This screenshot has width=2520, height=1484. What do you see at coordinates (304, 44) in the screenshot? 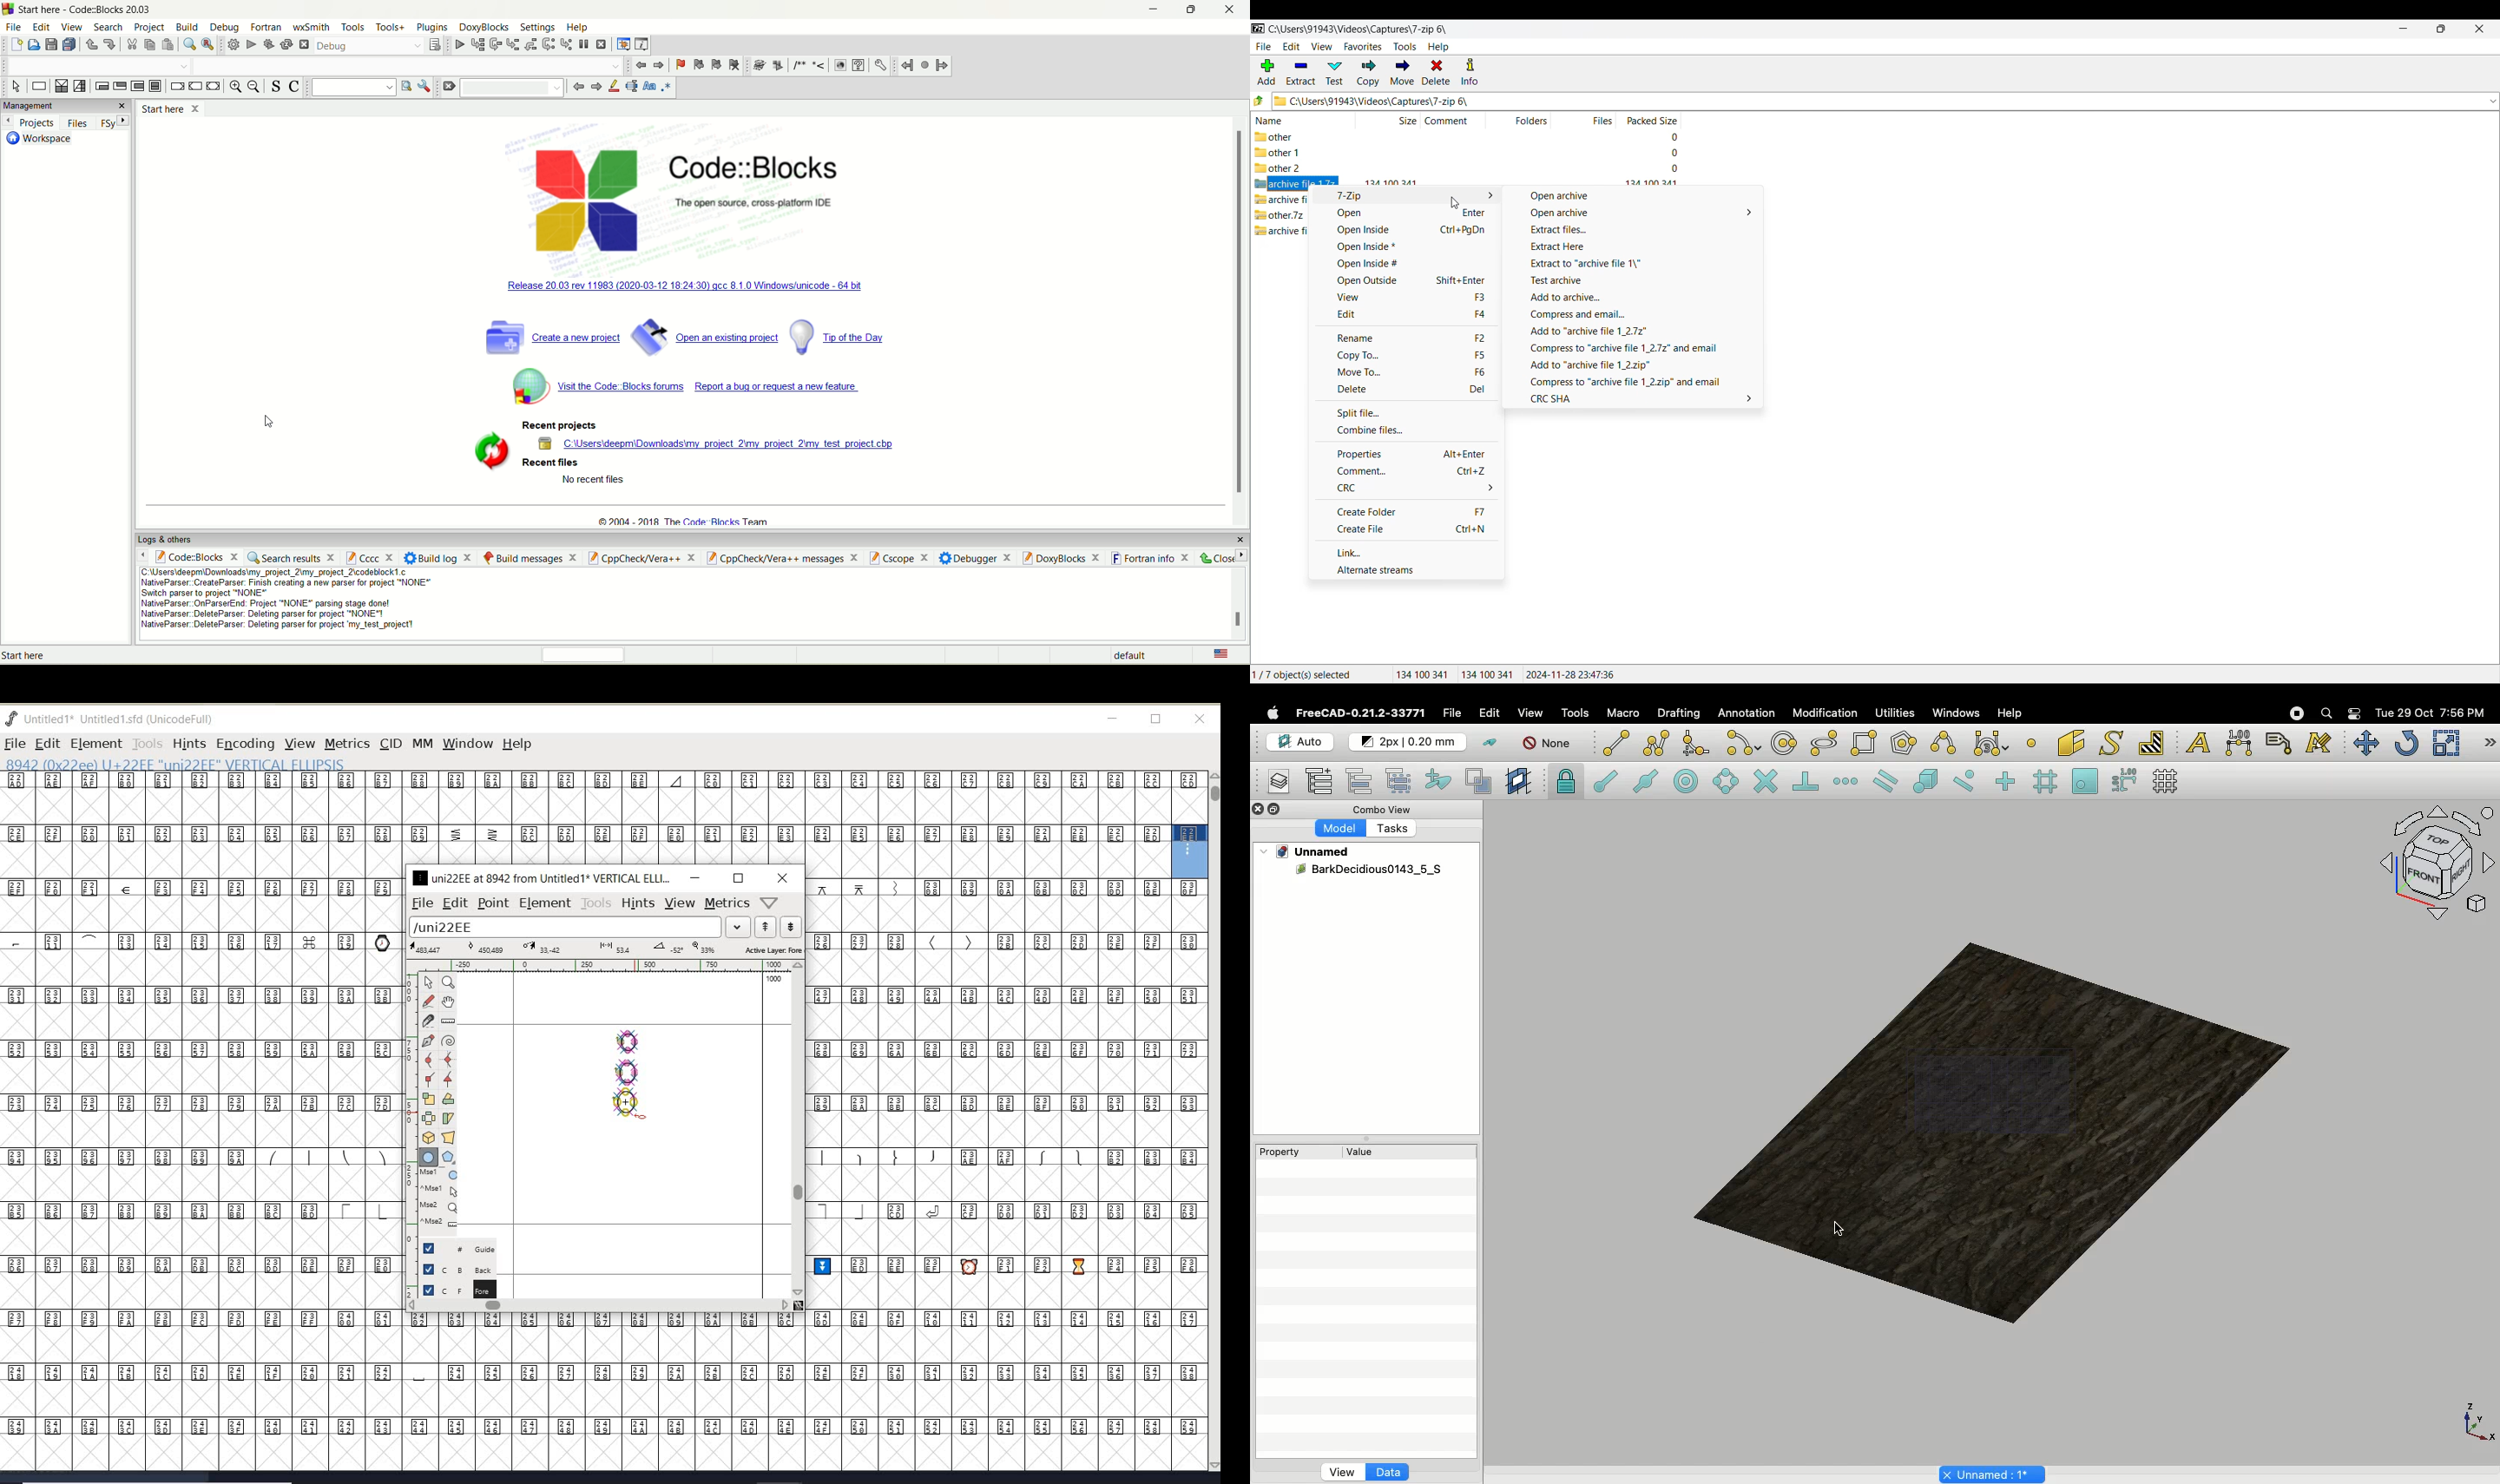
I see `abort` at bounding box center [304, 44].